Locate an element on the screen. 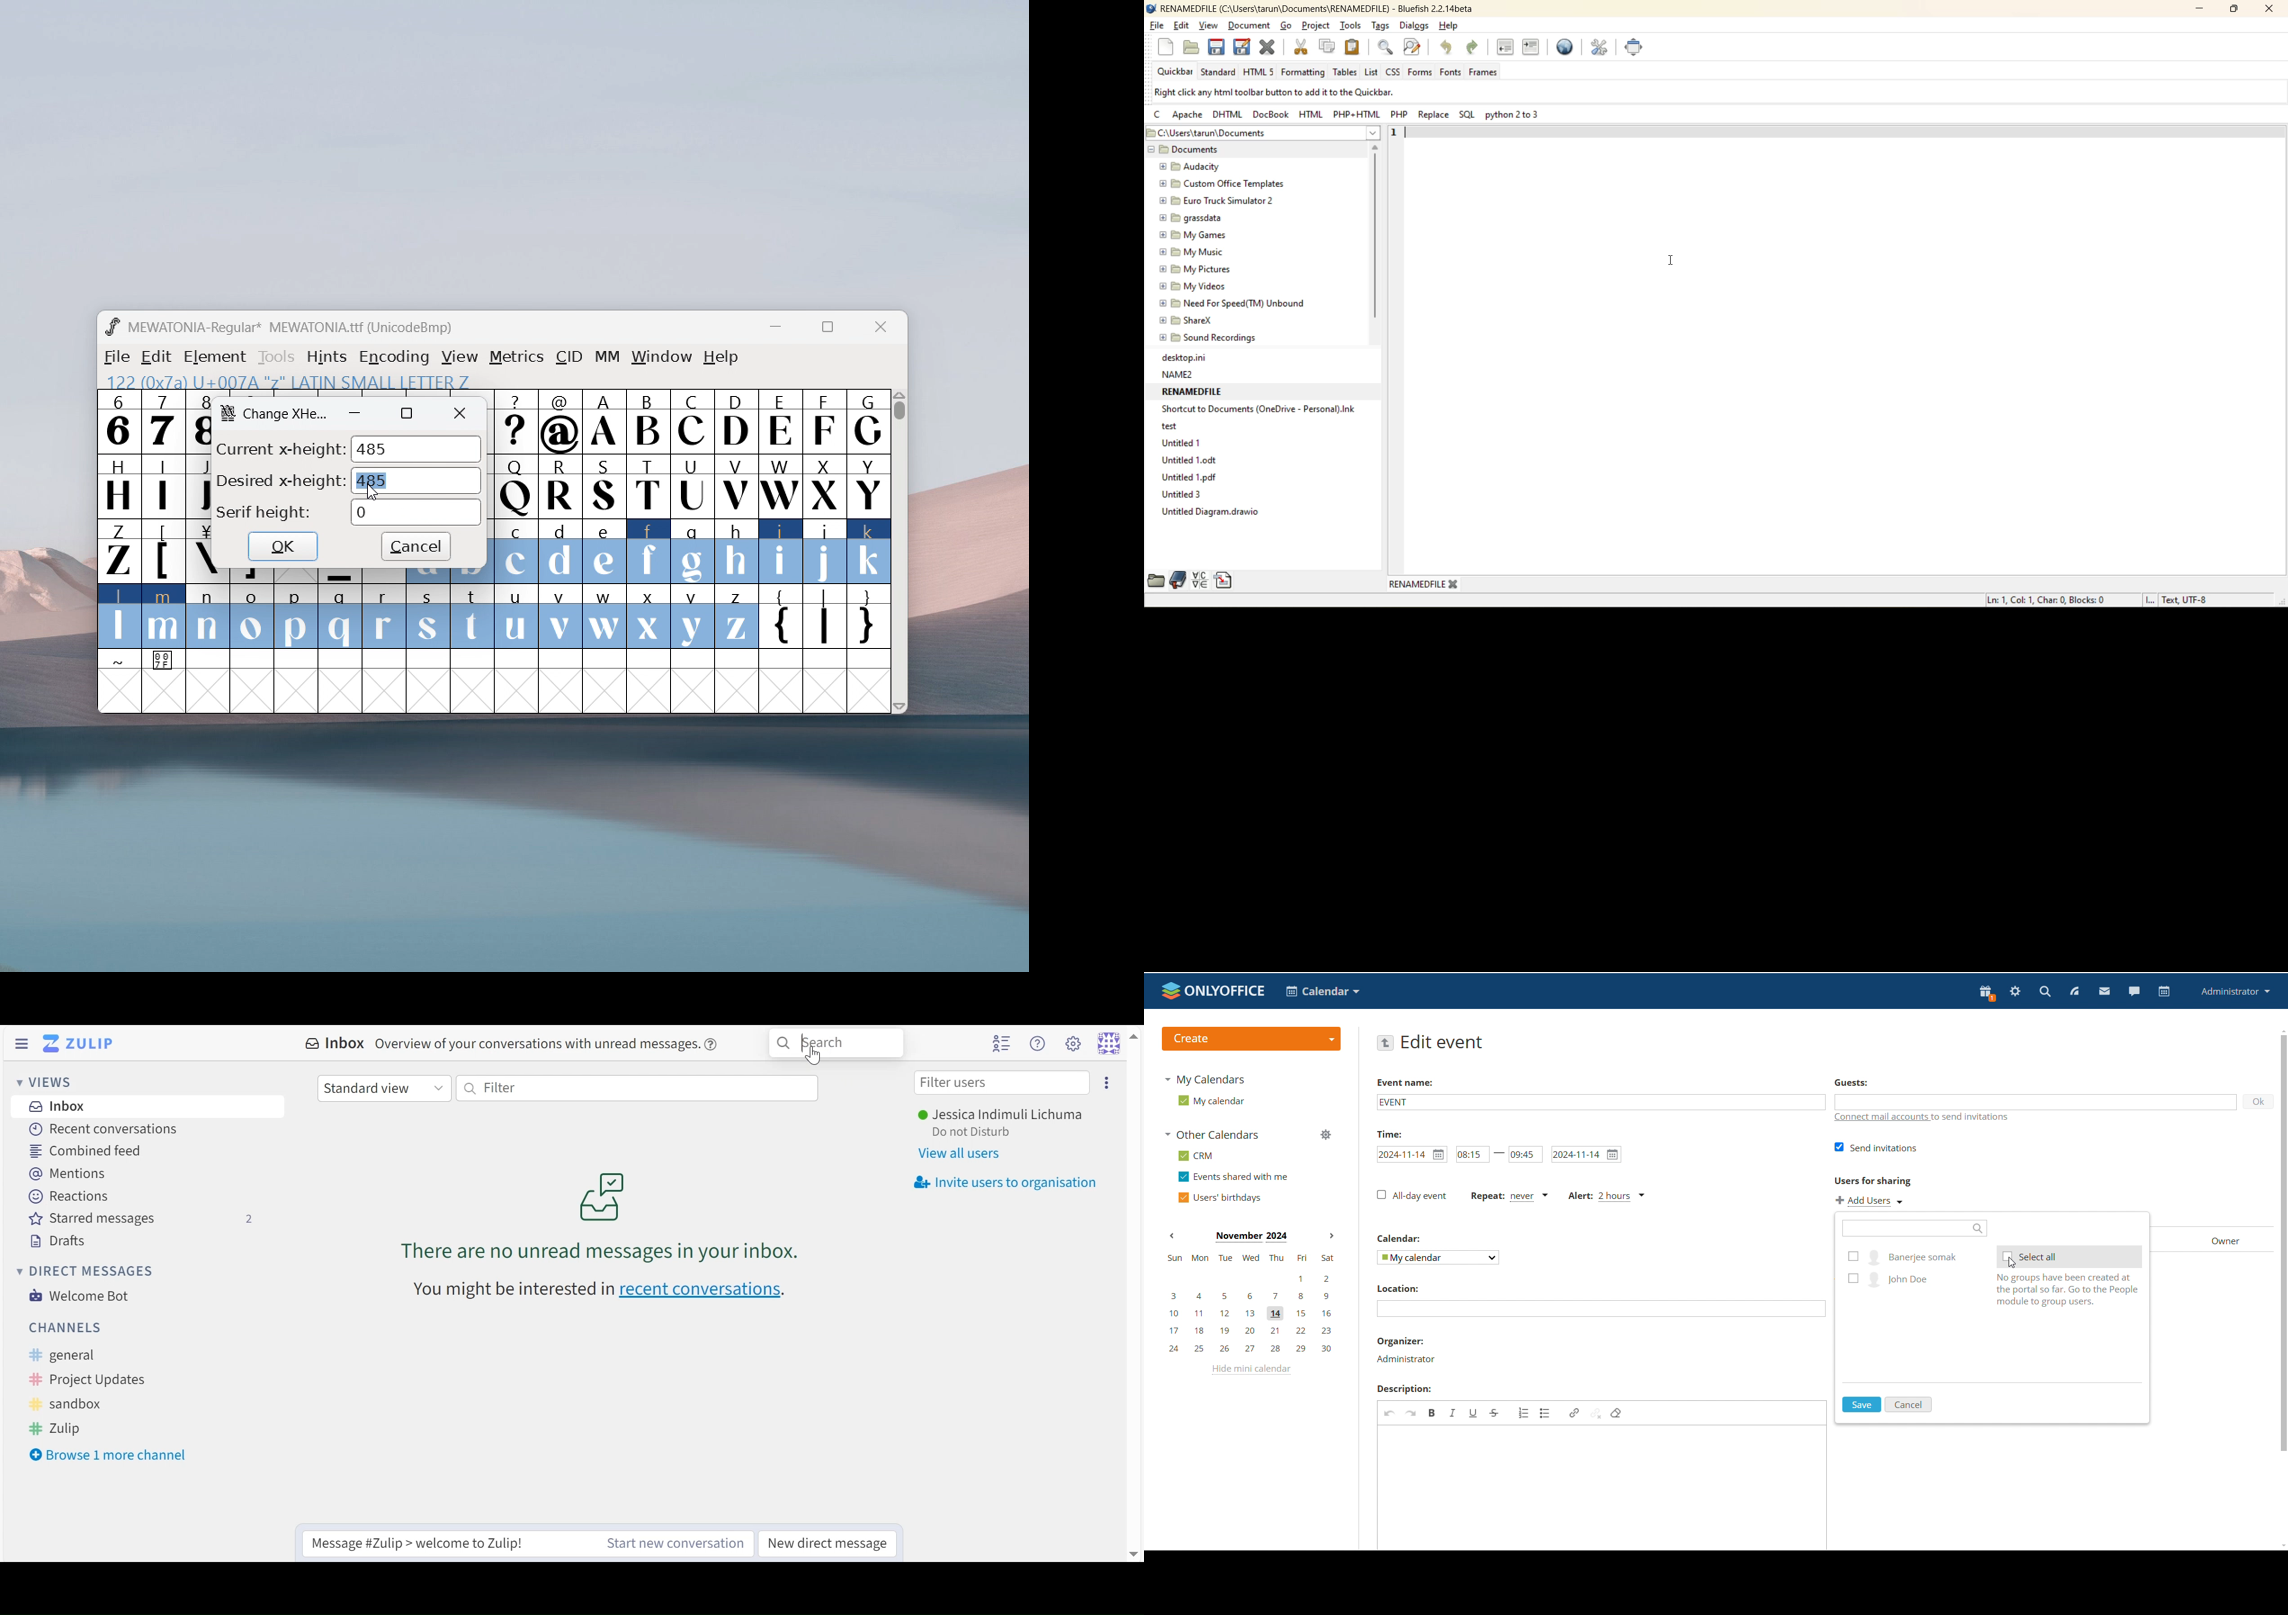 This screenshot has height=1624, width=2296. t is located at coordinates (473, 617).